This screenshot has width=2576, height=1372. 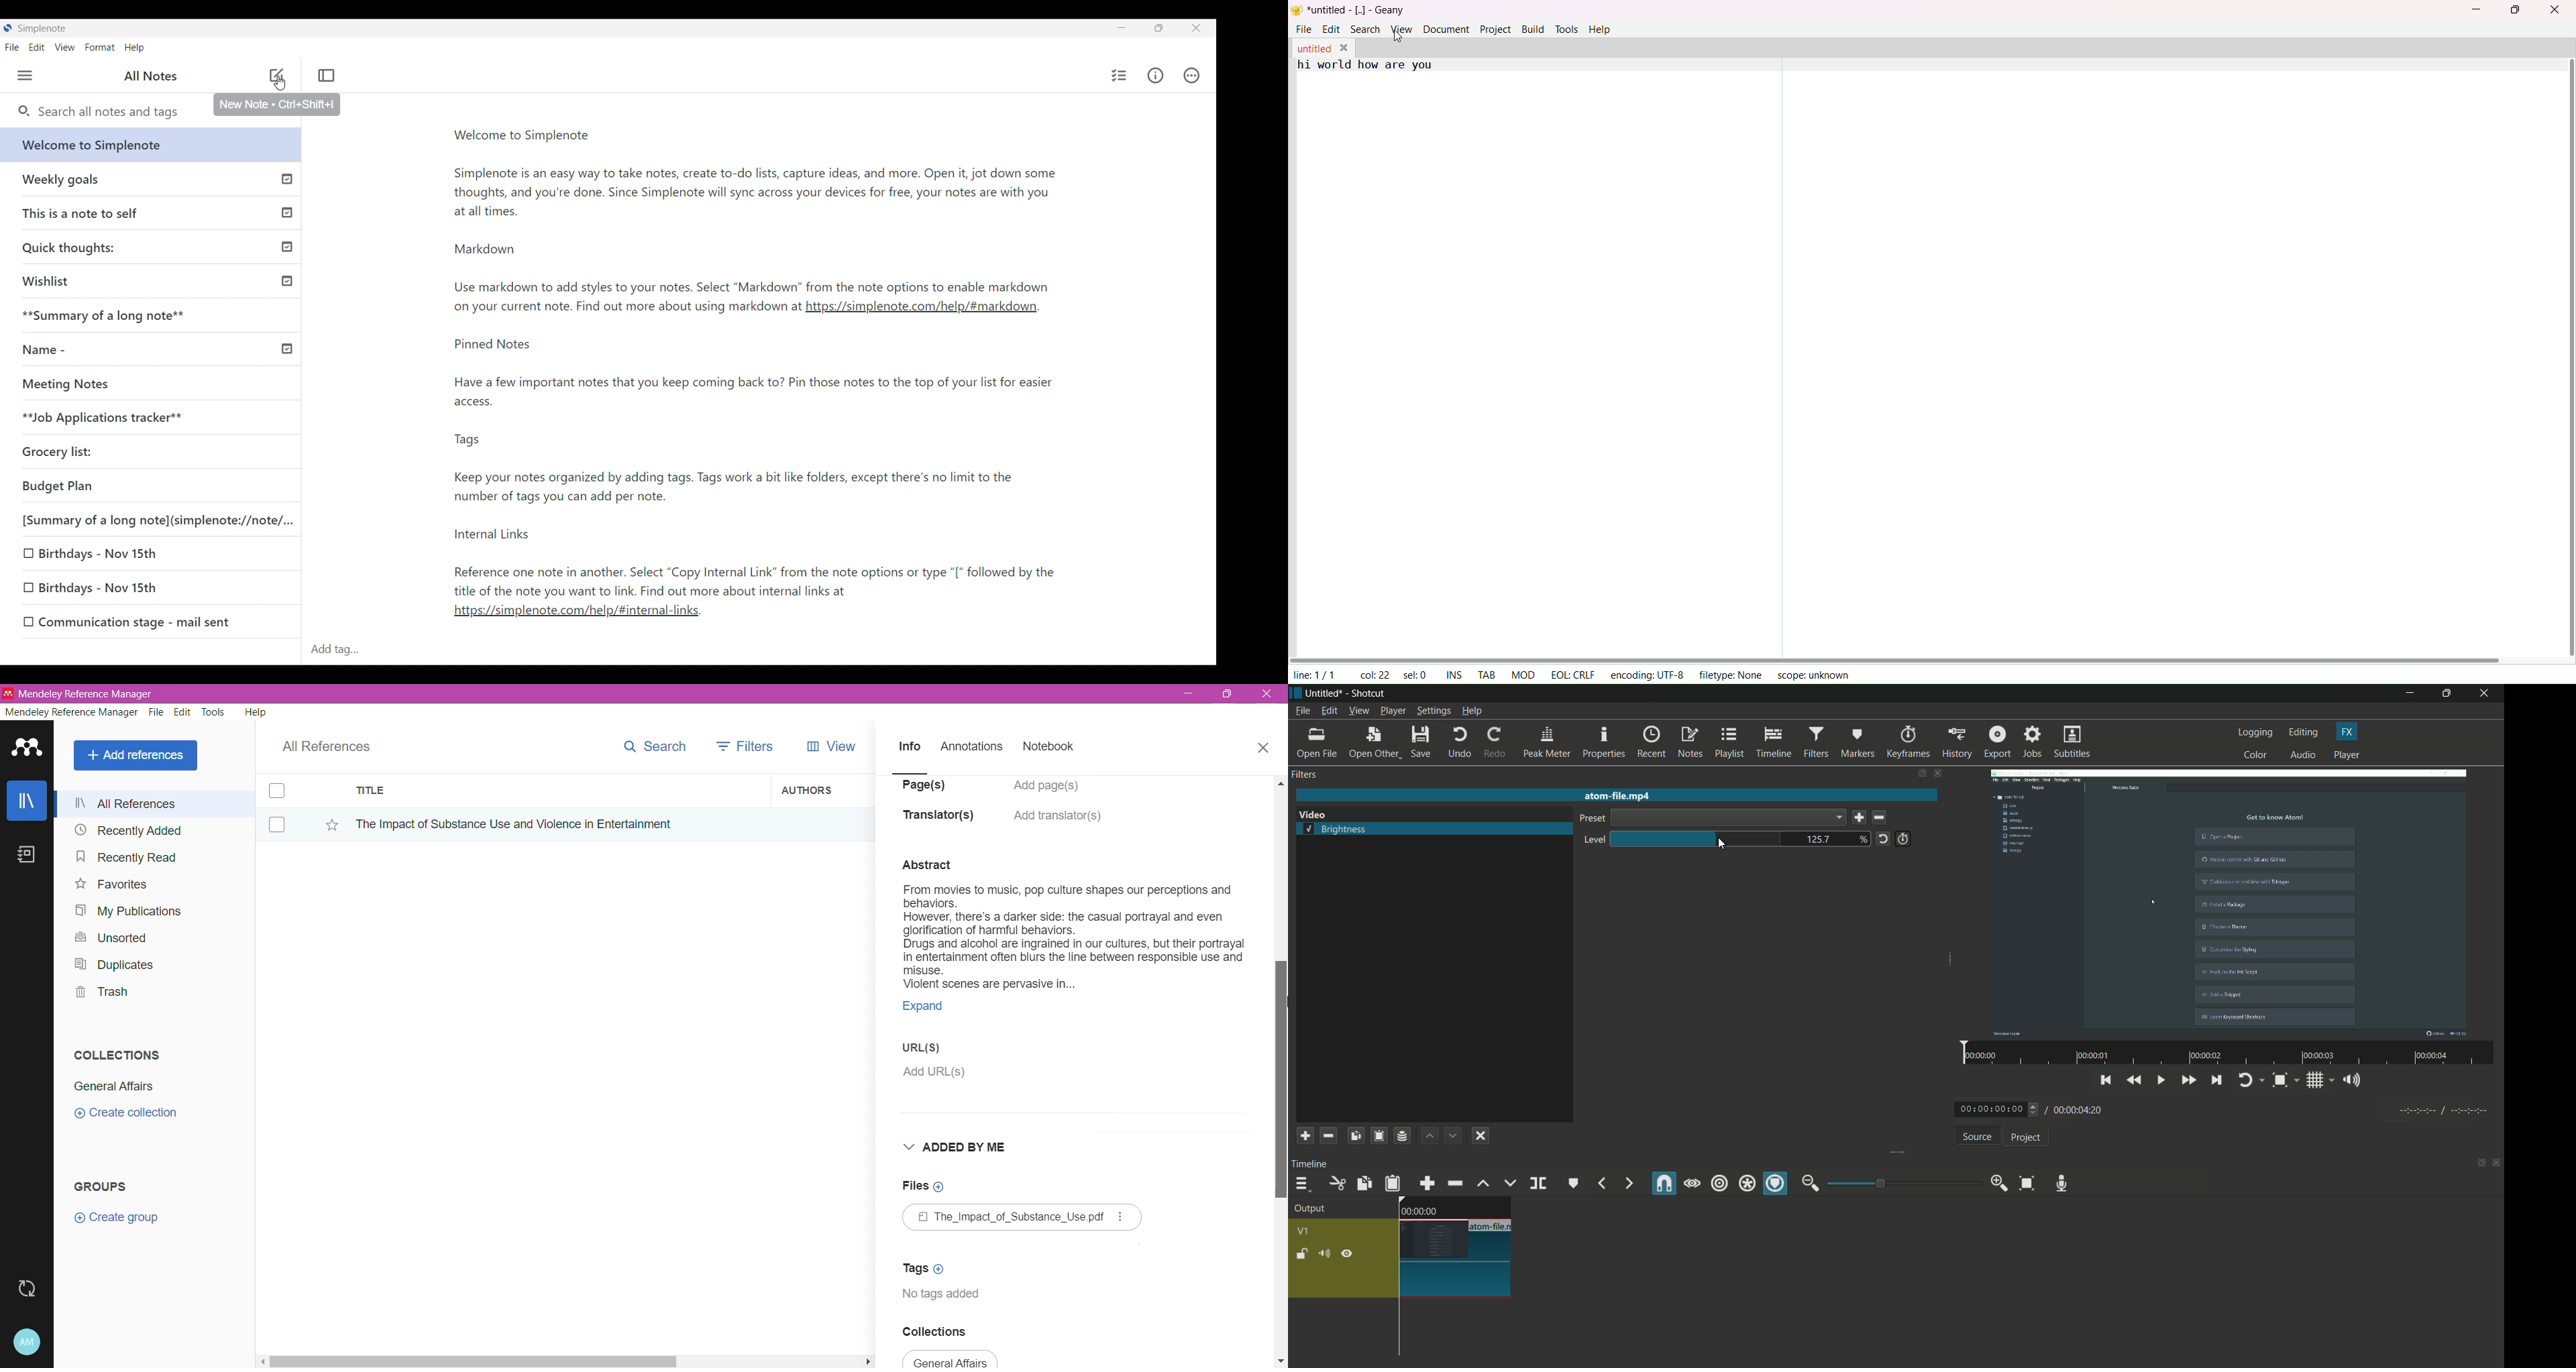 What do you see at coordinates (1302, 711) in the screenshot?
I see `file menu` at bounding box center [1302, 711].